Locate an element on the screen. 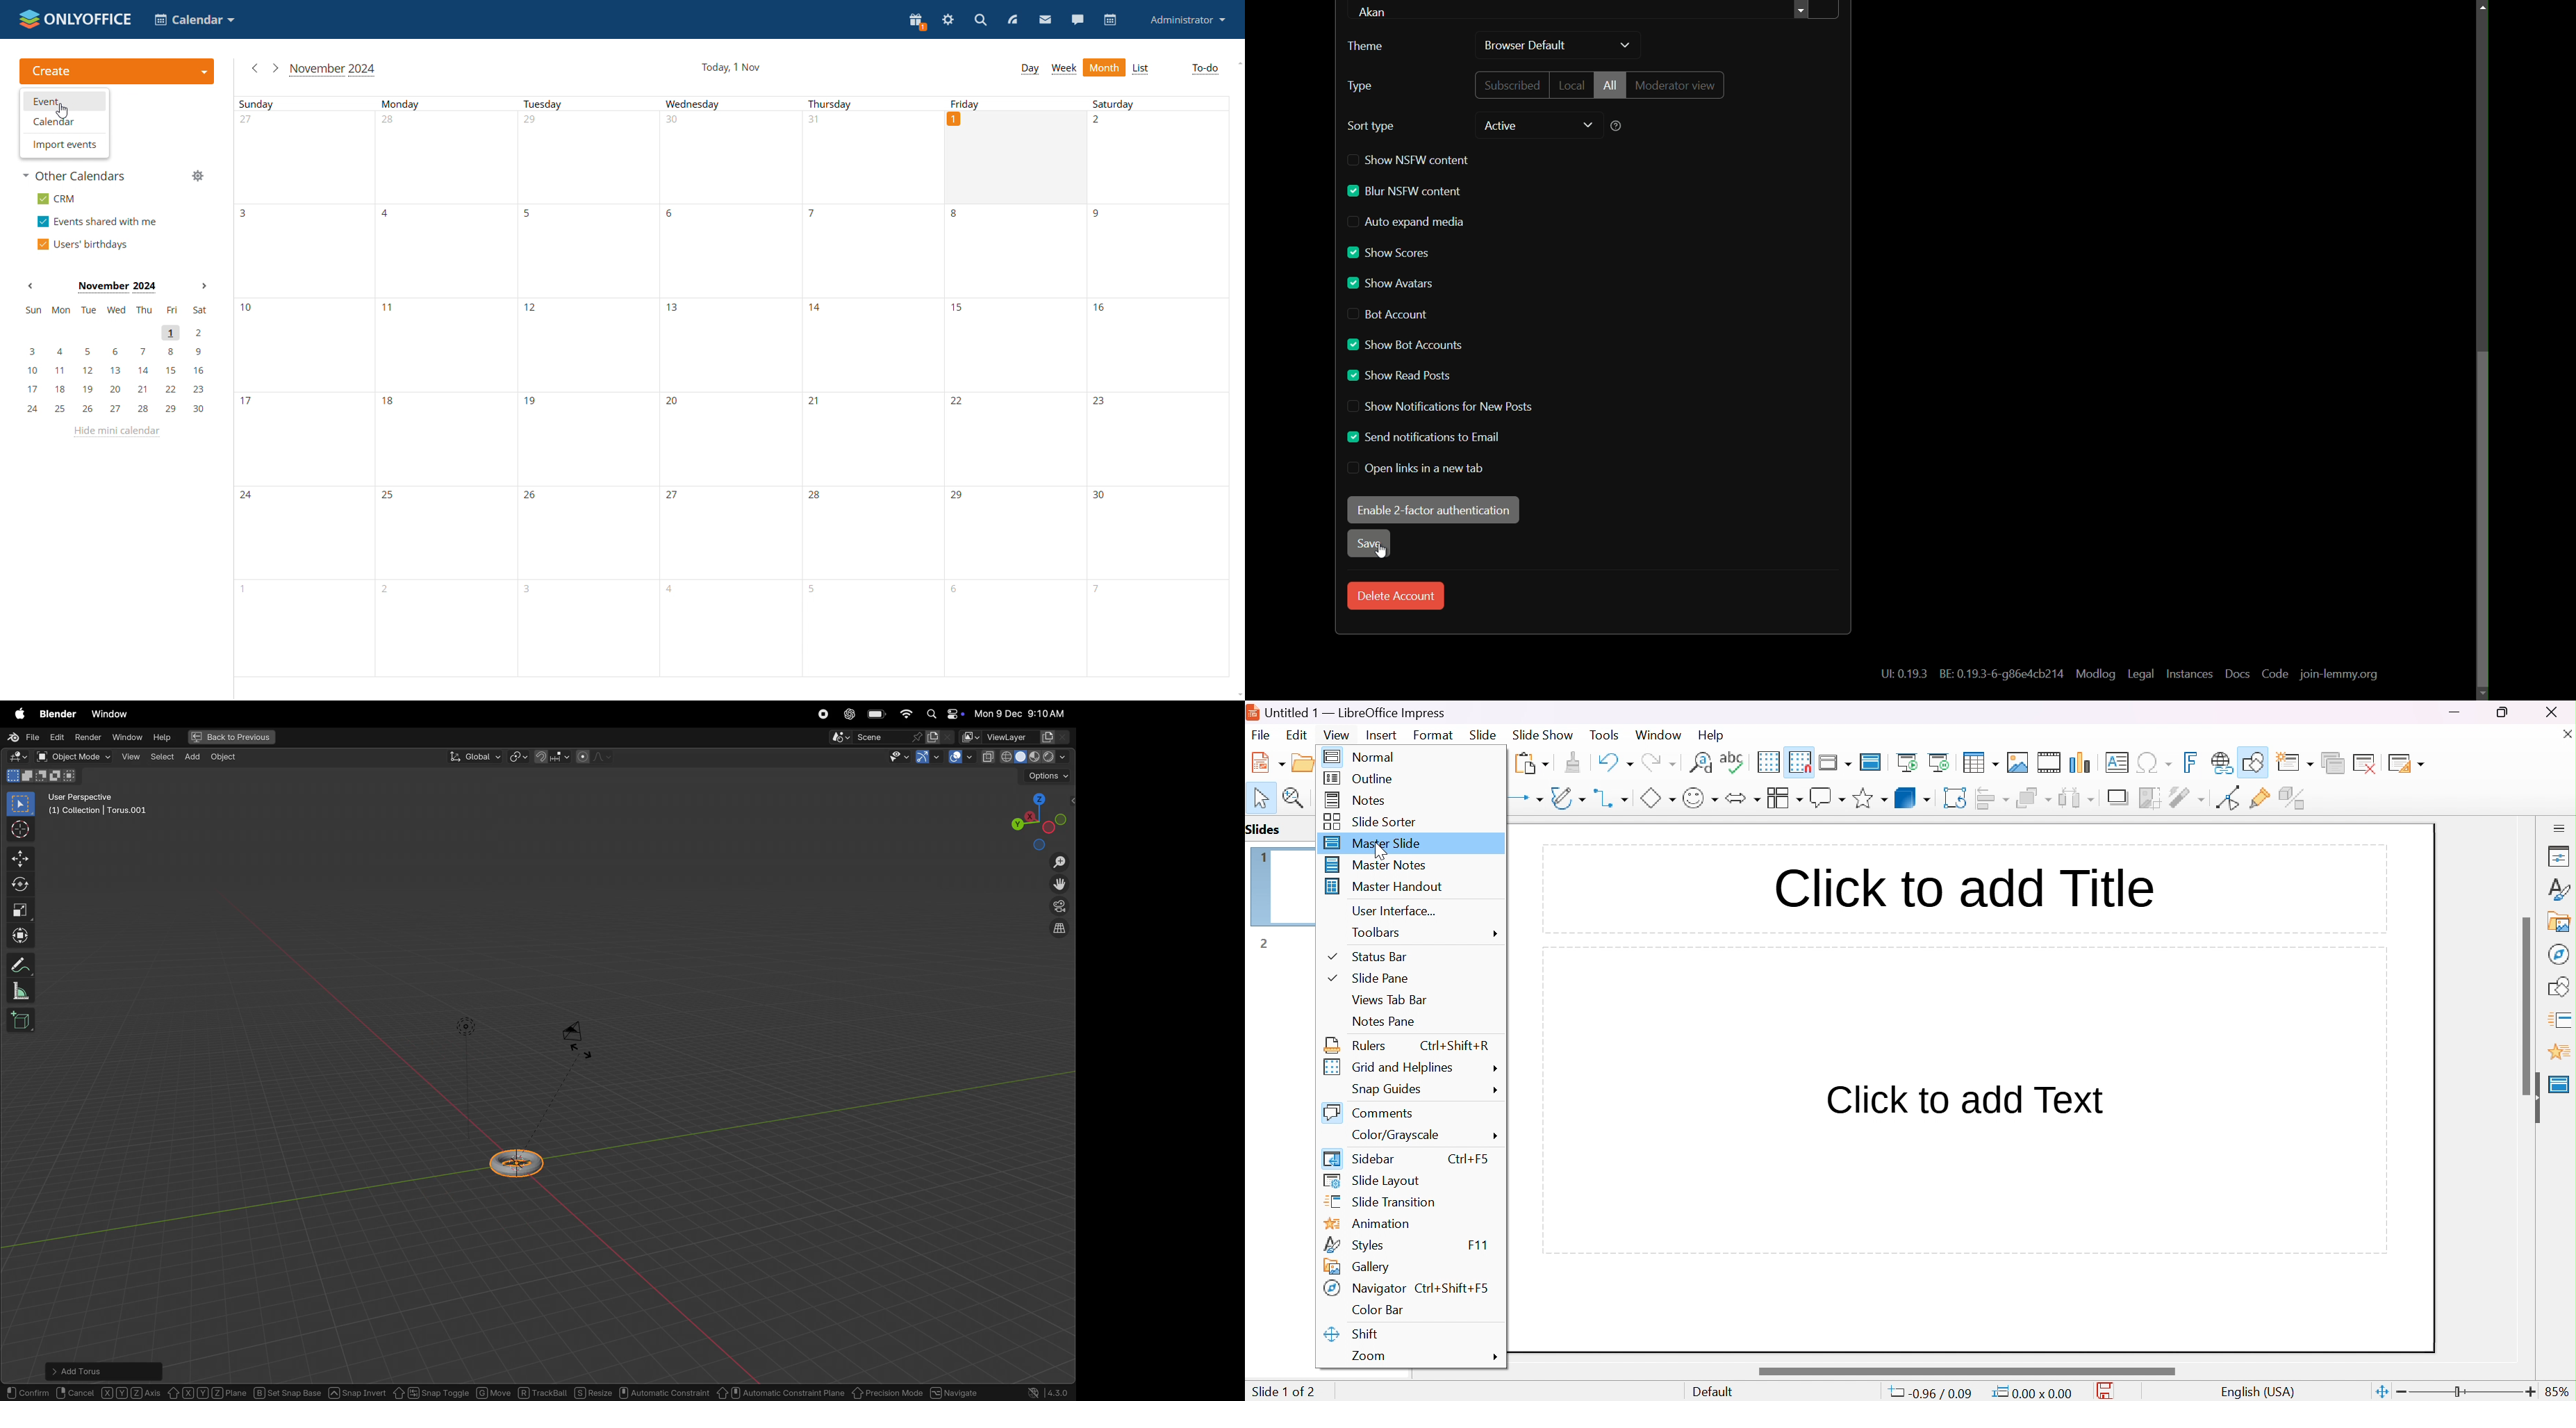 Image resolution: width=2576 pixels, height=1428 pixels. orthogonal perspective is located at coordinates (1060, 929).